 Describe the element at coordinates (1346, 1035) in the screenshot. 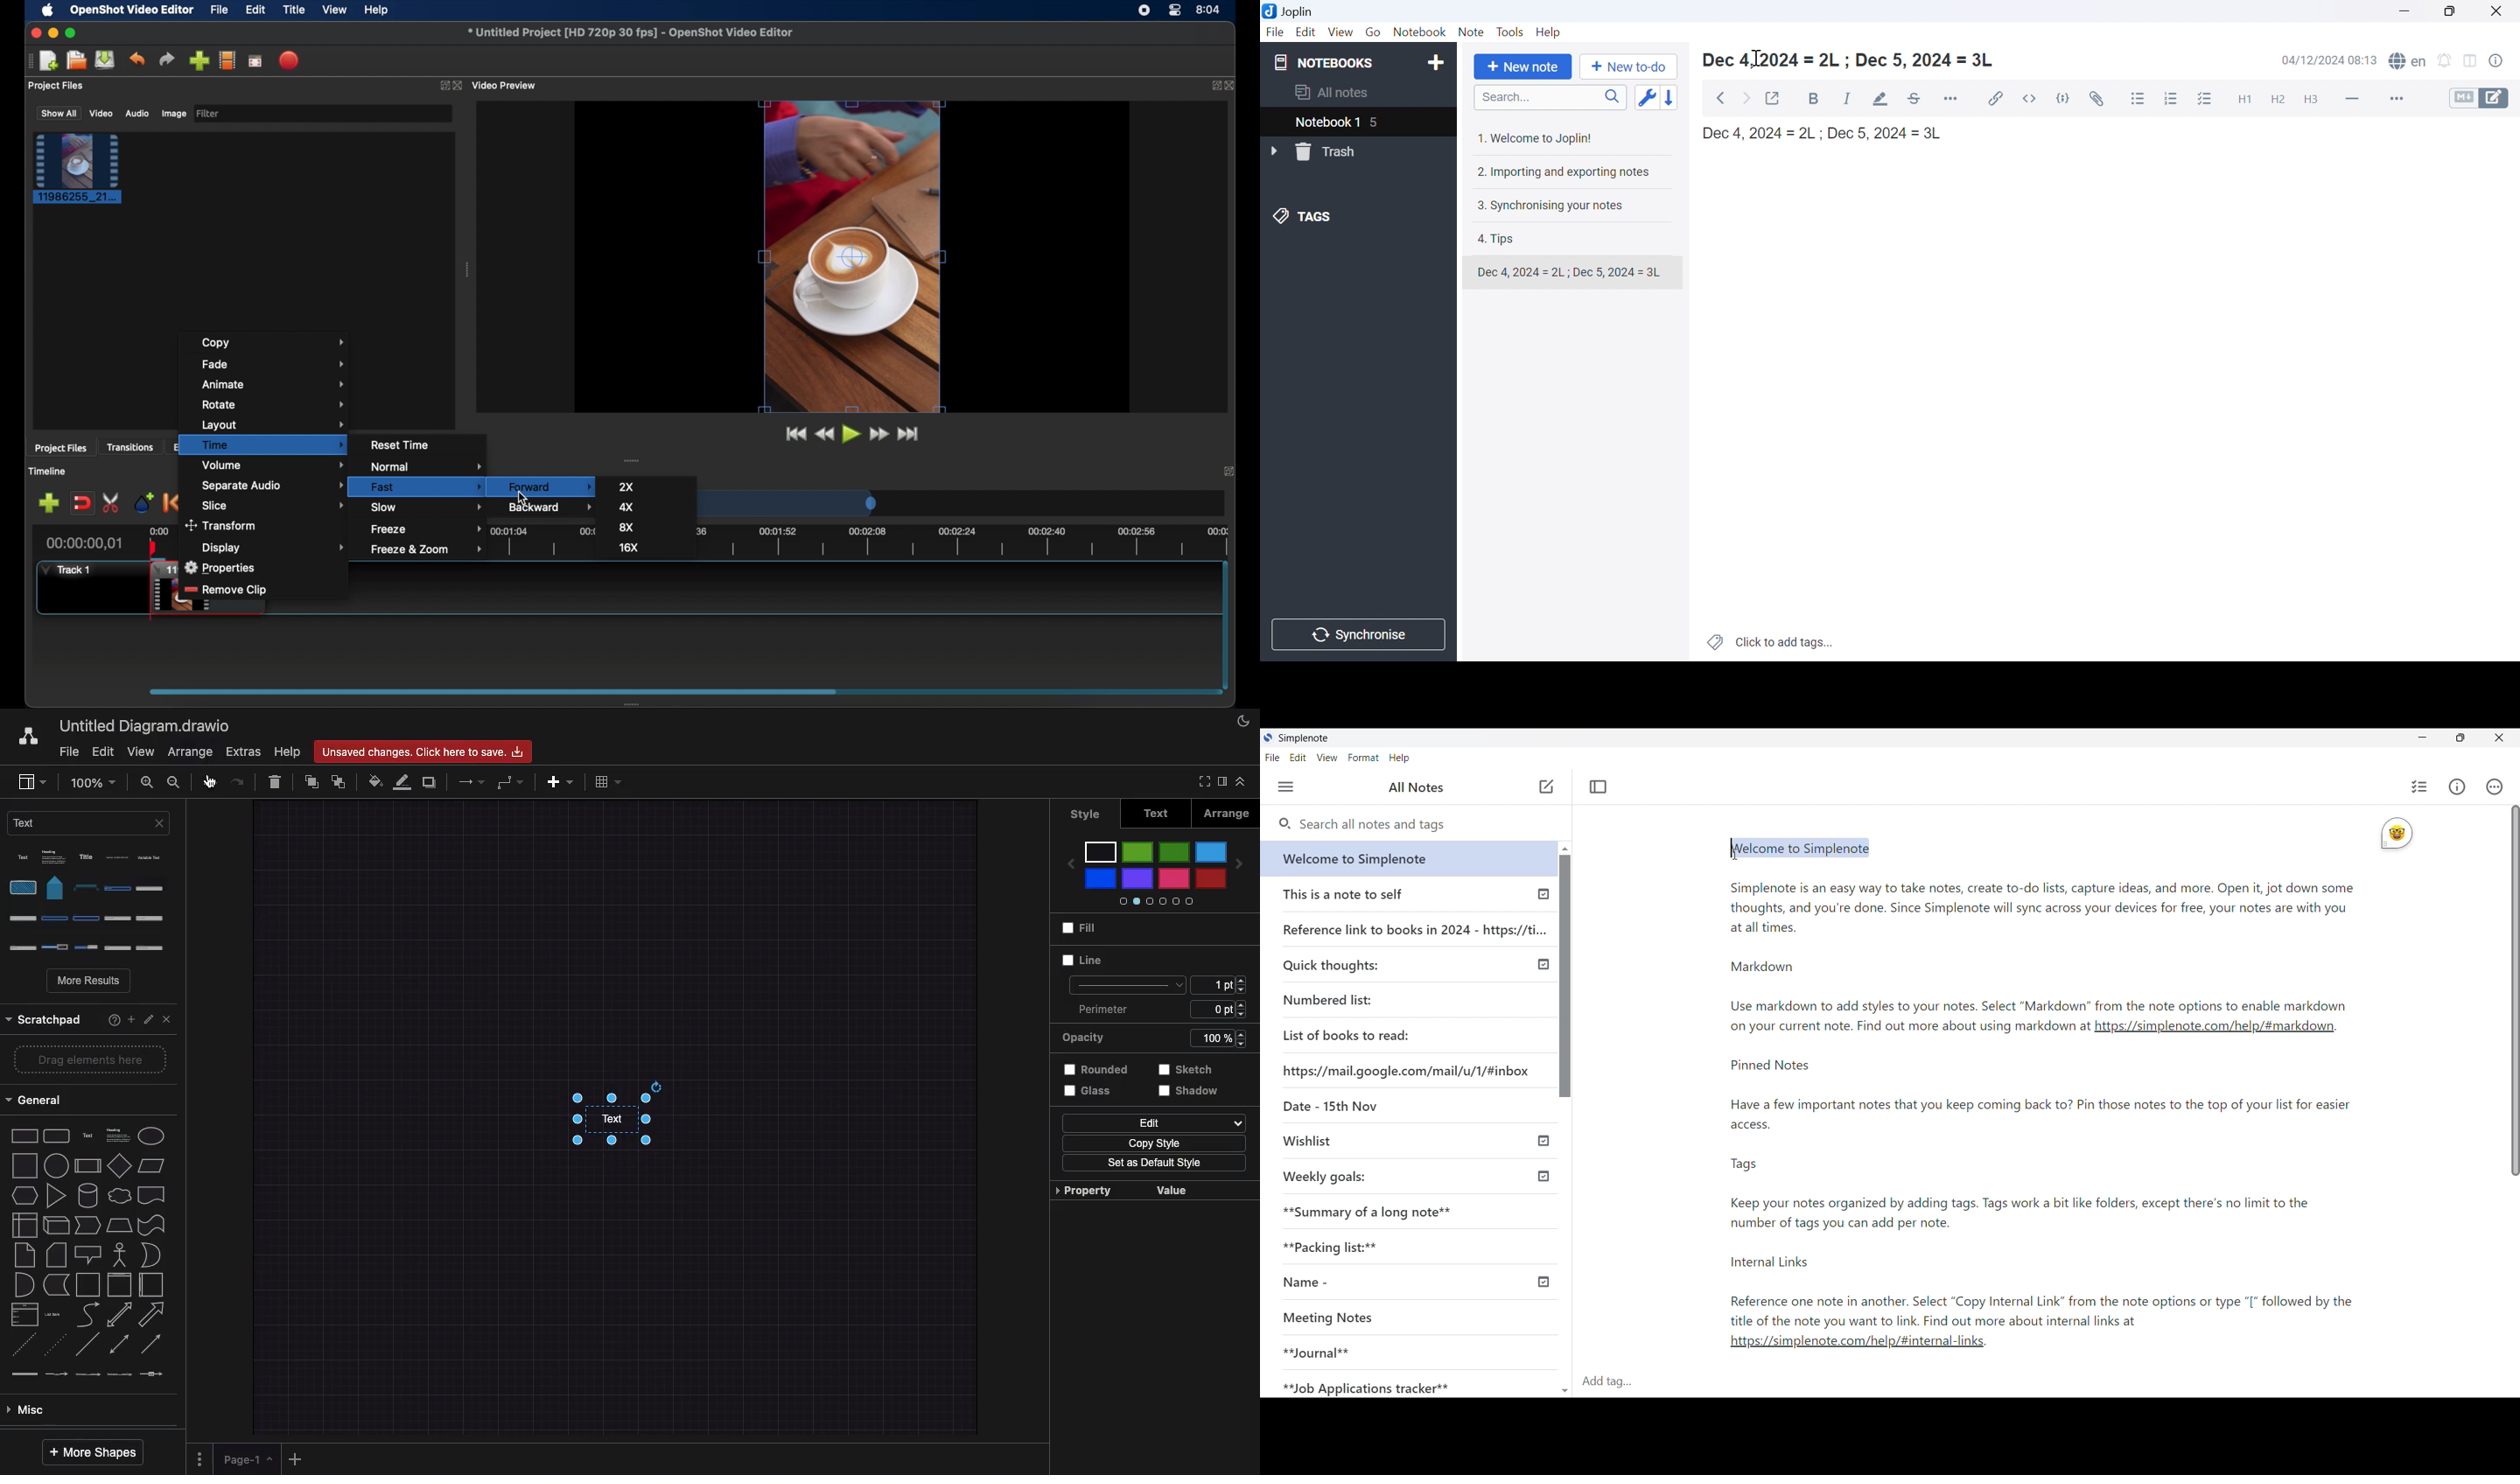

I see `Listen of books to read` at that location.